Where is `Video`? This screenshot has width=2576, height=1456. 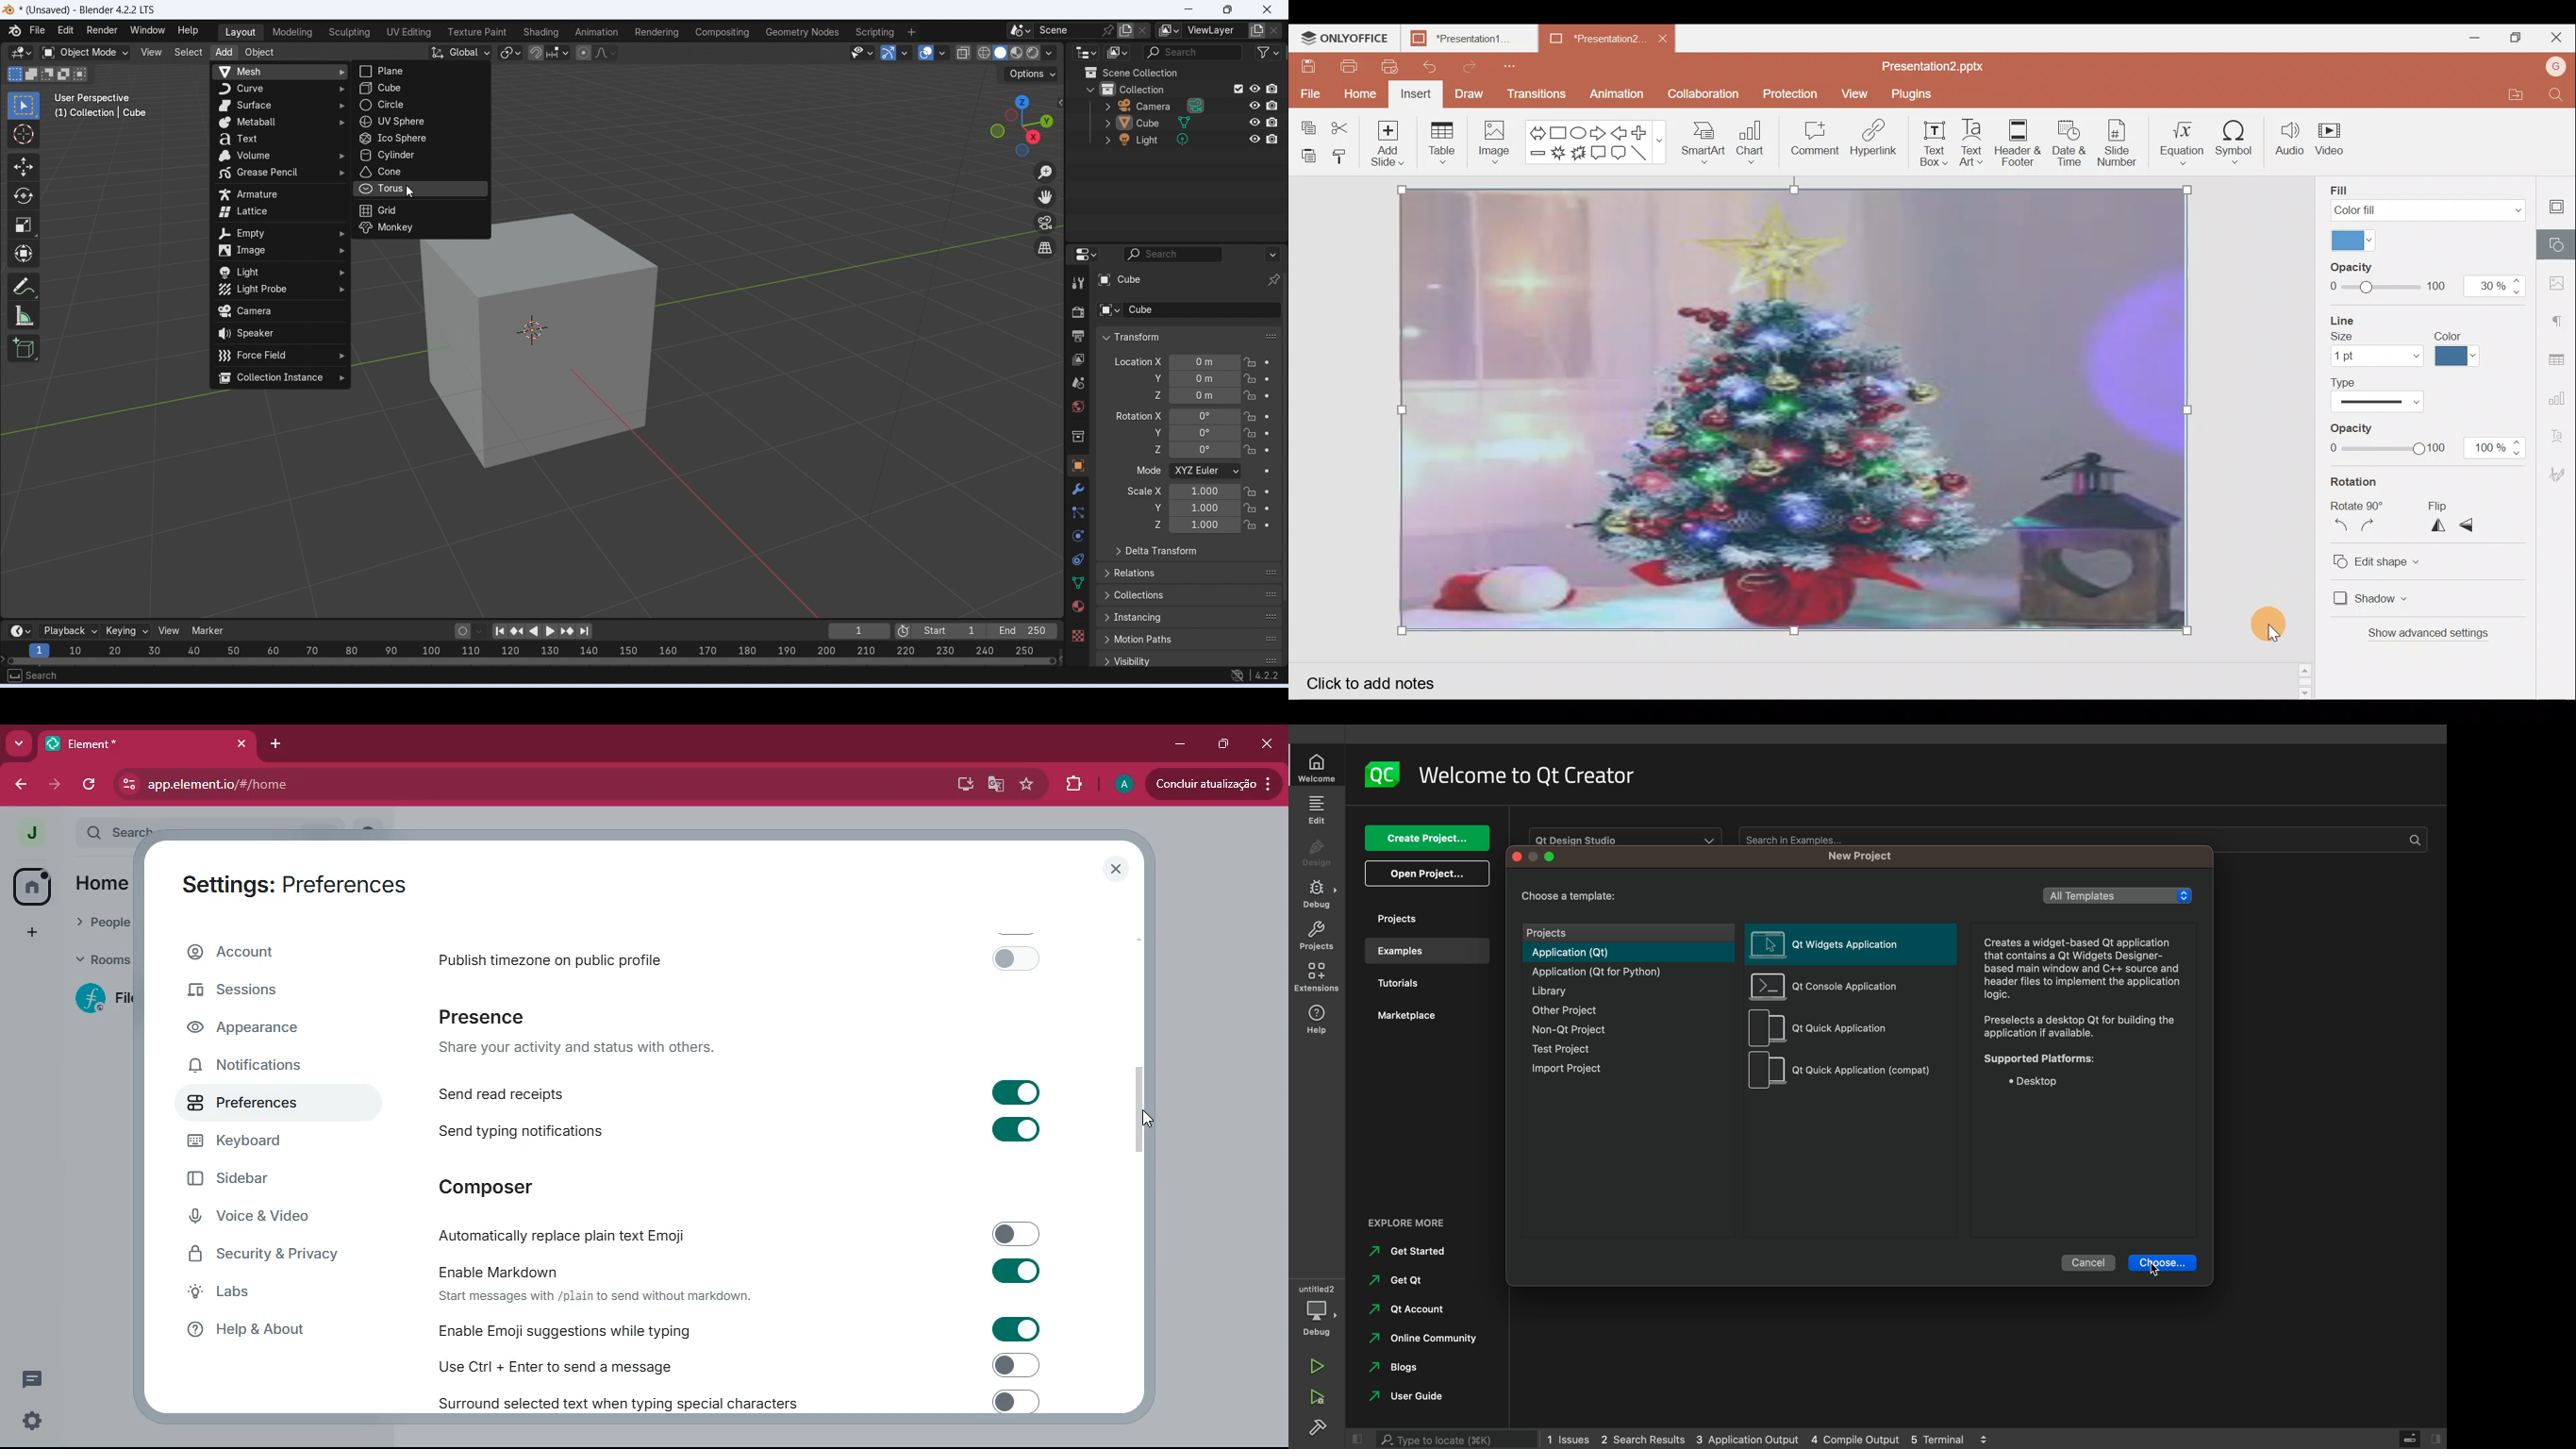 Video is located at coordinates (2334, 144).